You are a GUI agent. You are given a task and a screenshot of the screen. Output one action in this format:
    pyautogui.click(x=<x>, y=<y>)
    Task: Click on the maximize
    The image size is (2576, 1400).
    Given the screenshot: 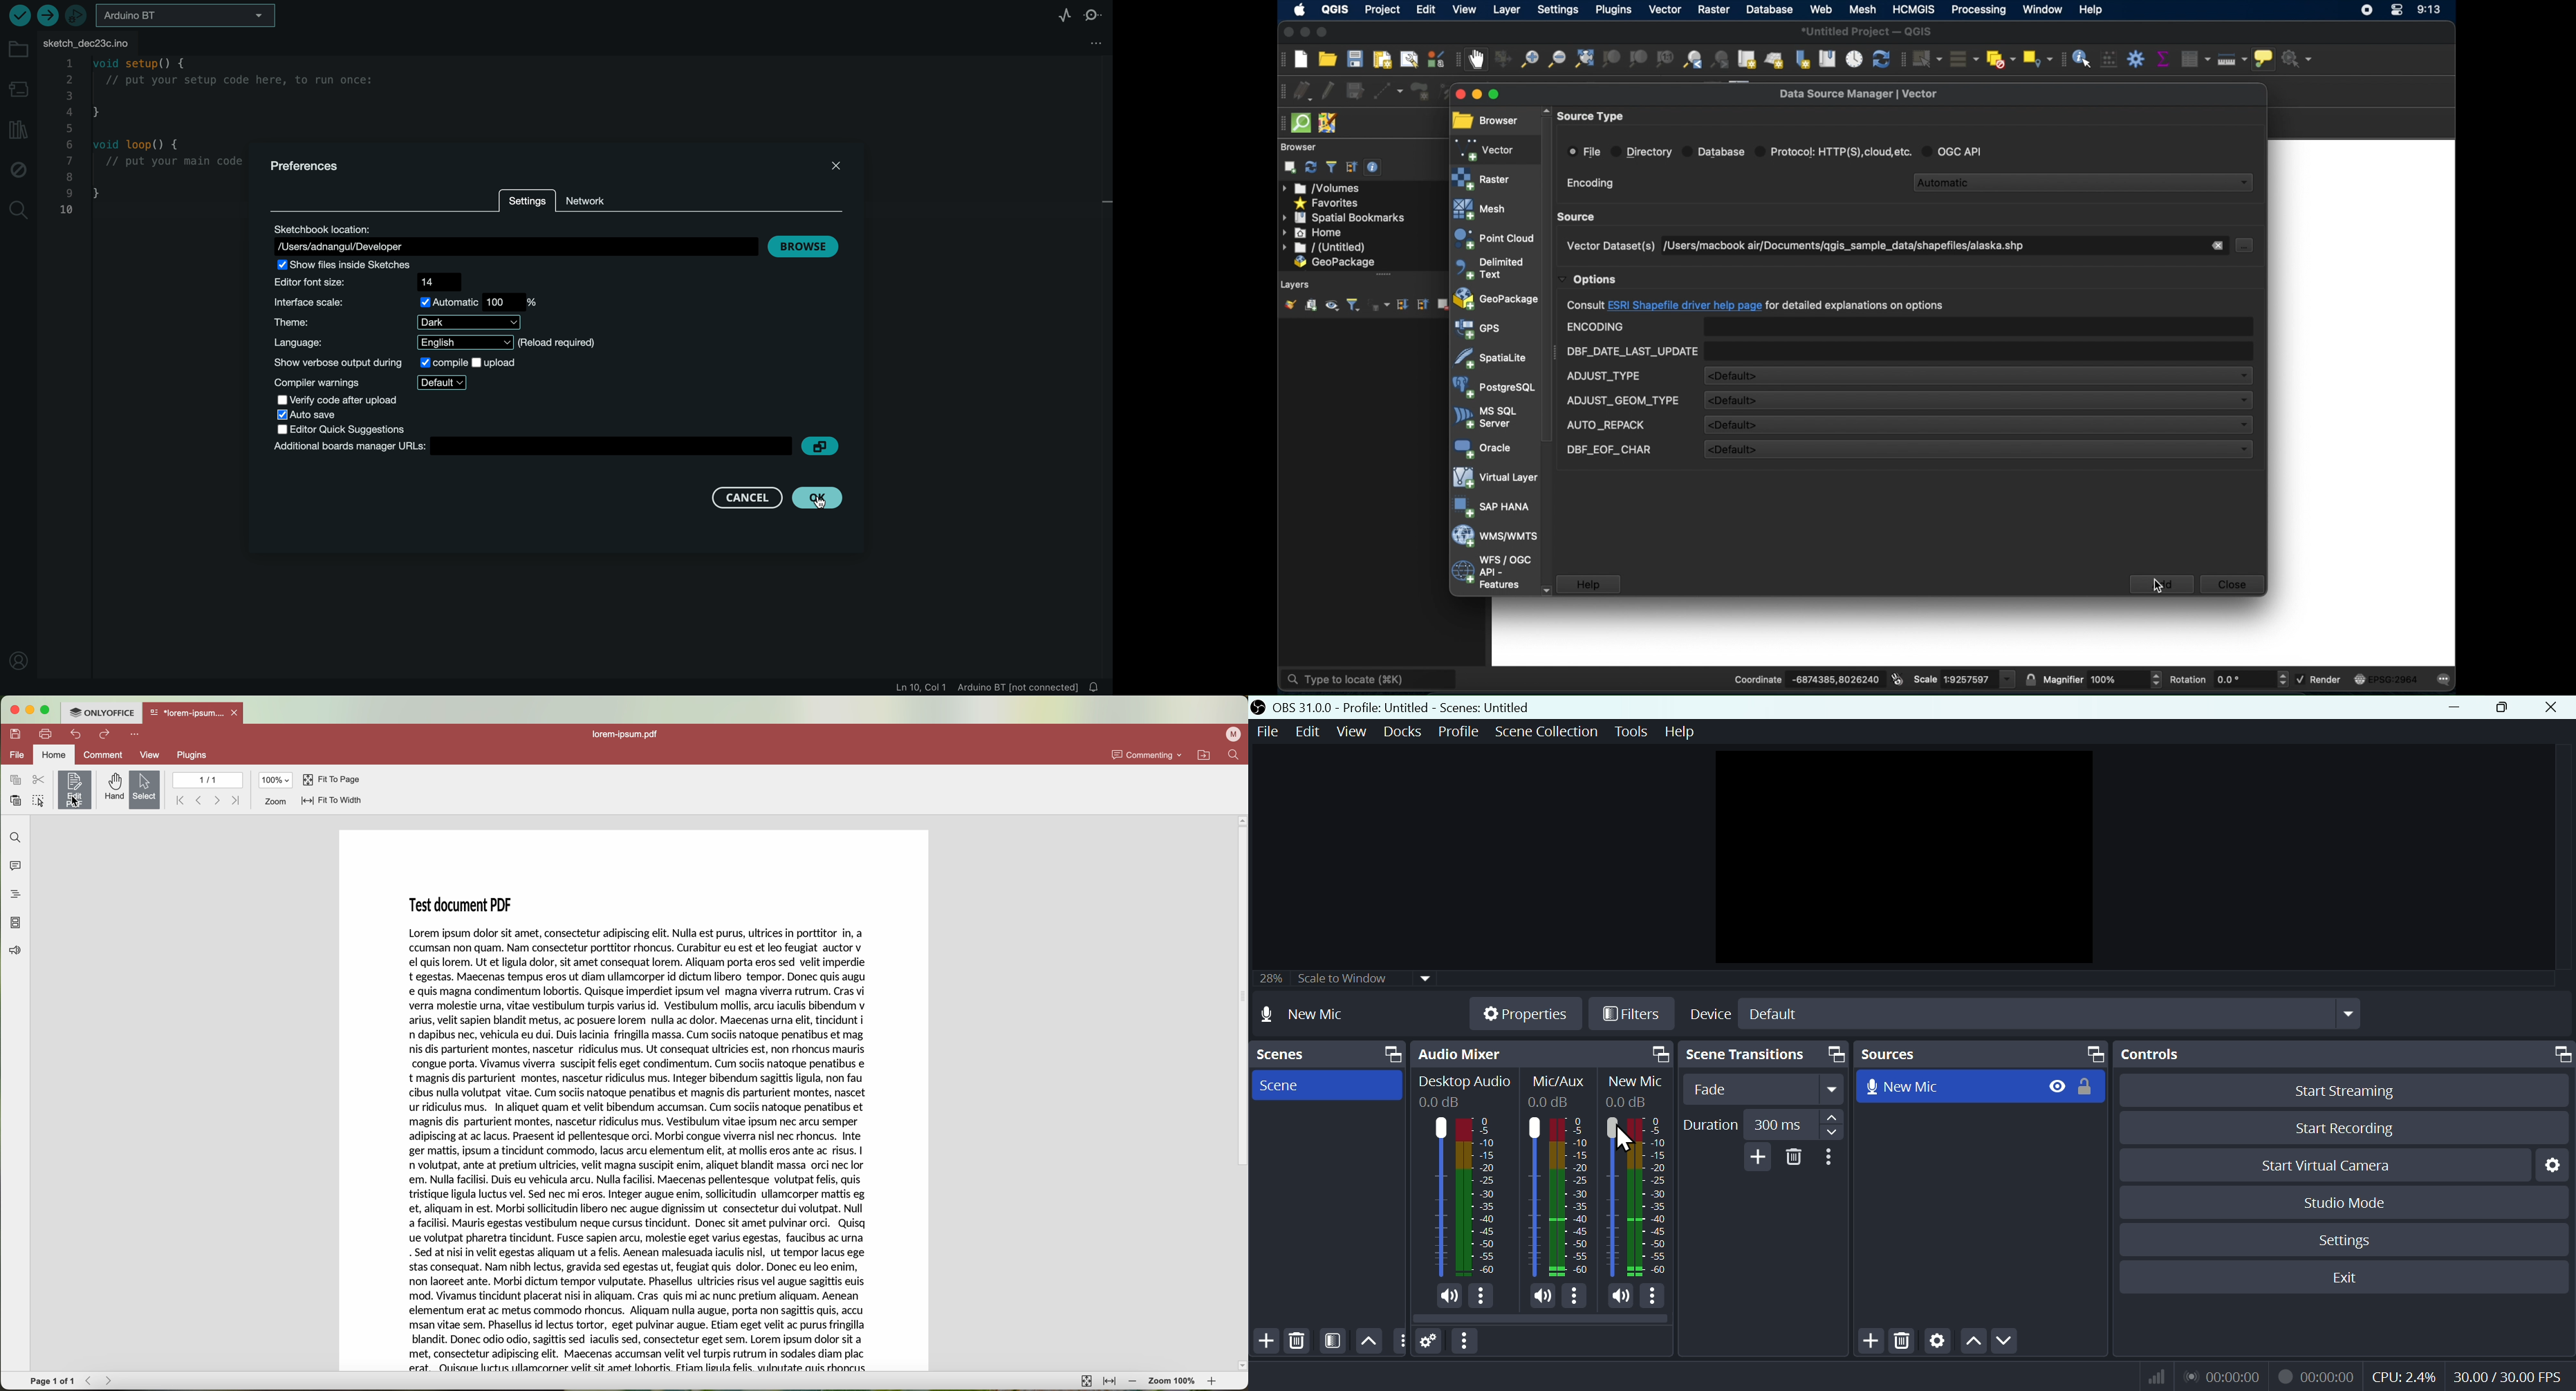 What is the action you would take?
    pyautogui.click(x=1504, y=96)
    